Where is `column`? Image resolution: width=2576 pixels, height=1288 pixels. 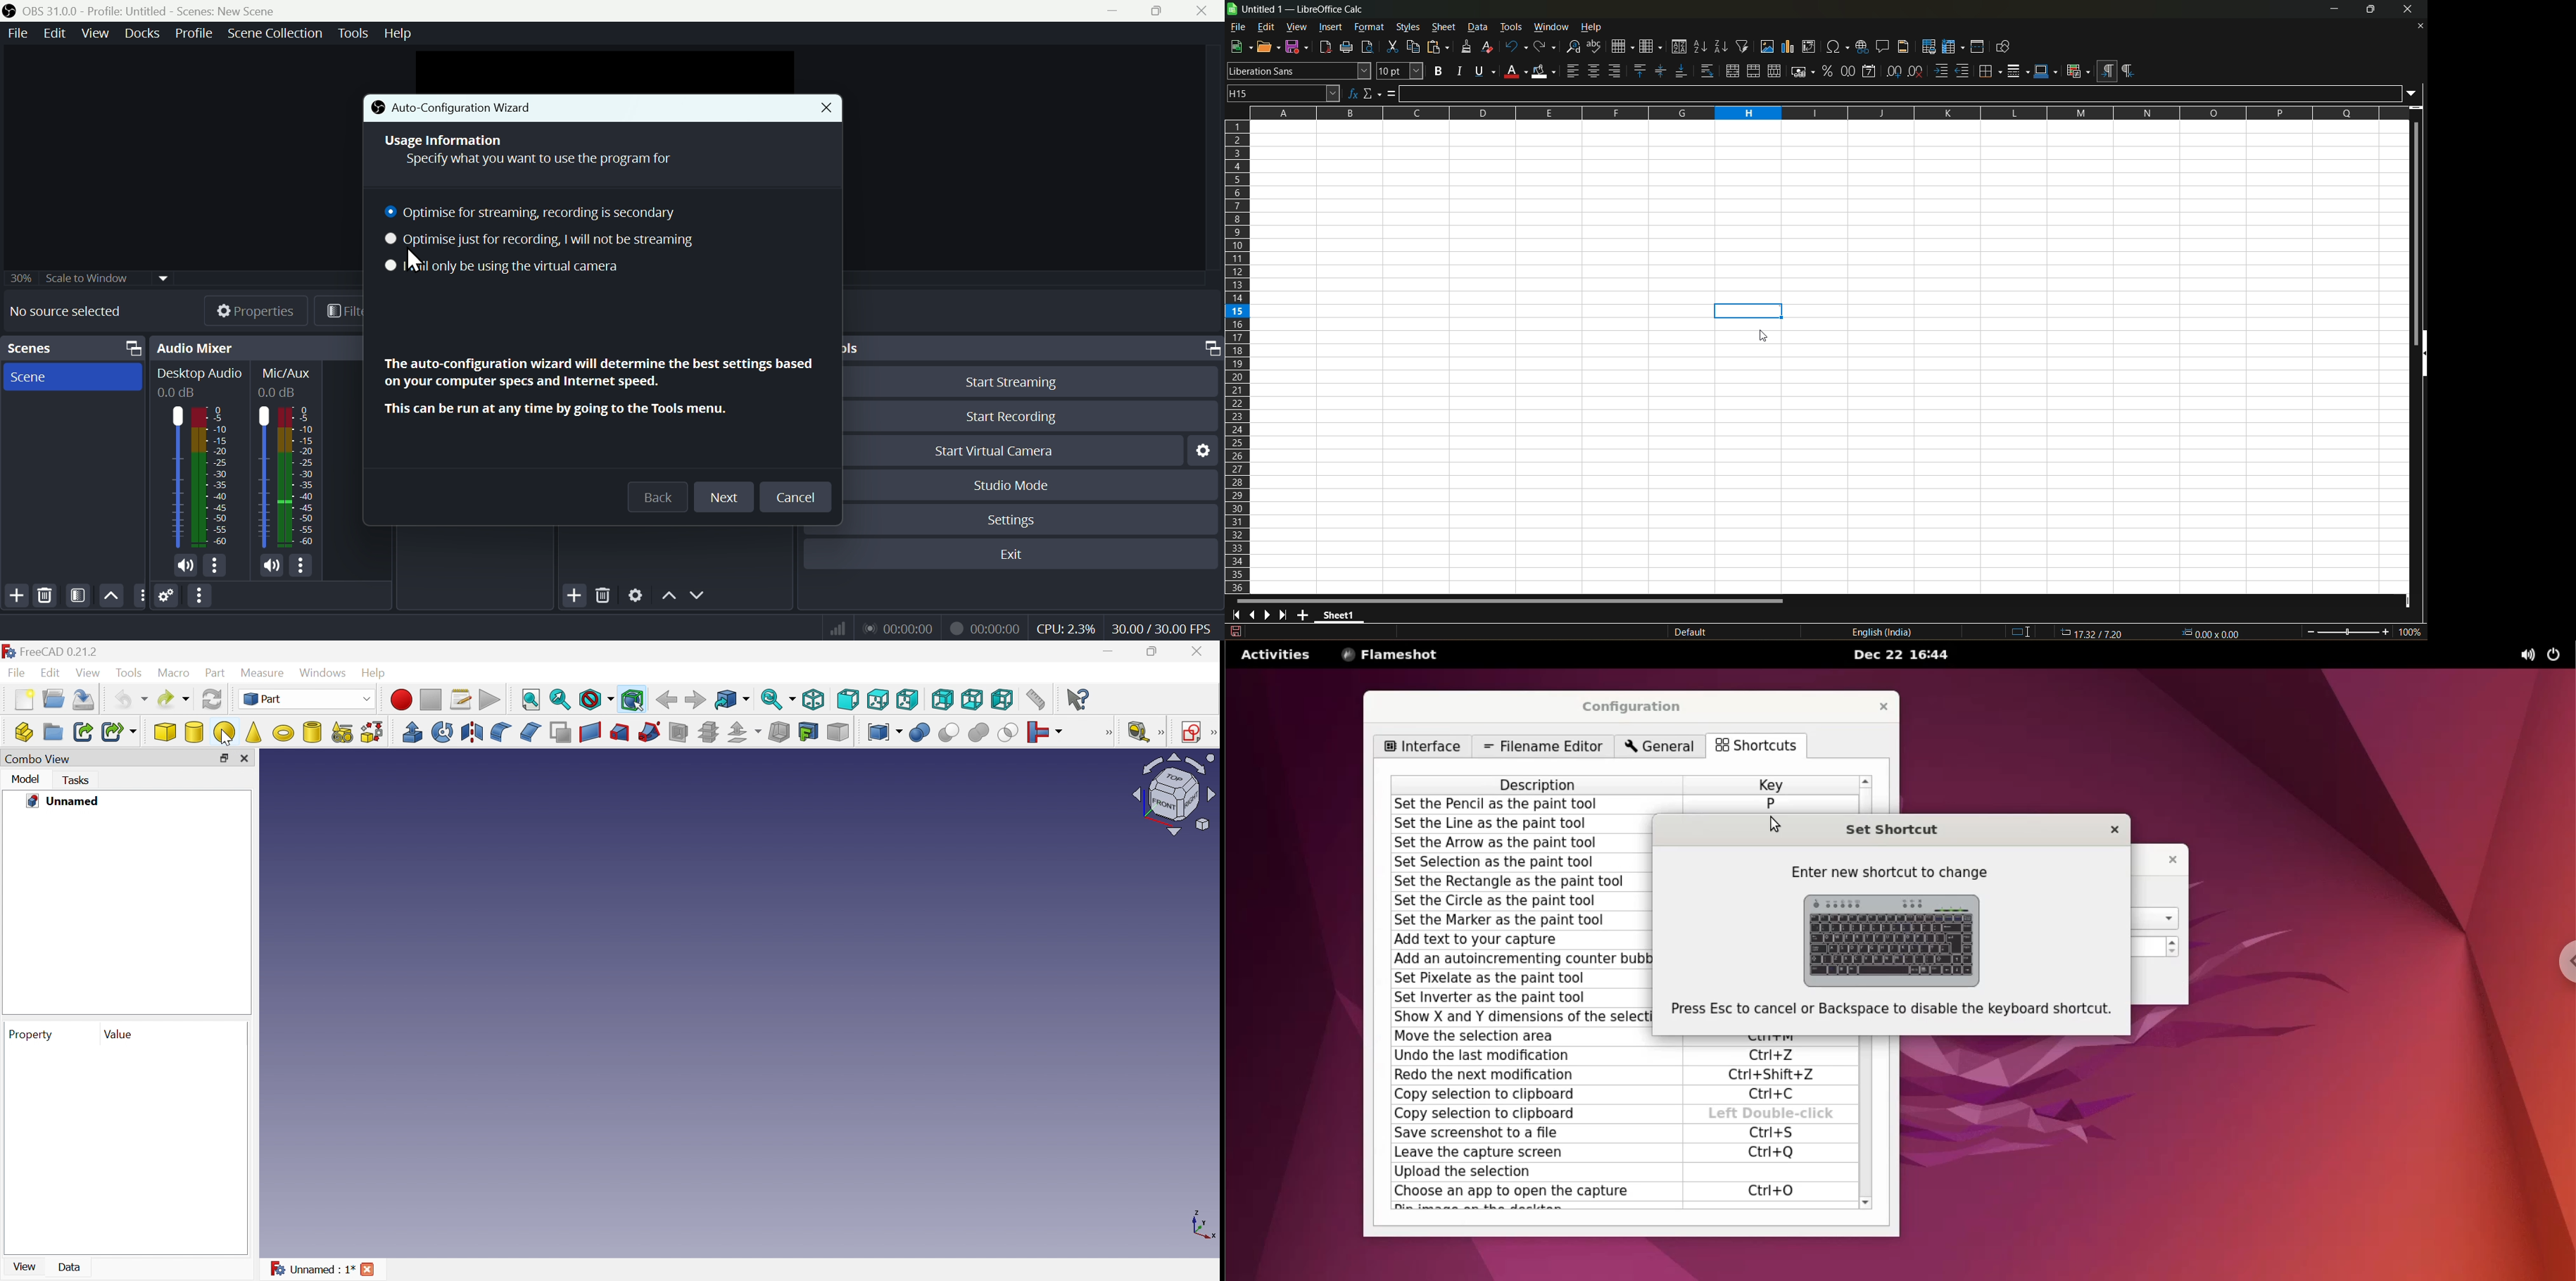
column is located at coordinates (1651, 46).